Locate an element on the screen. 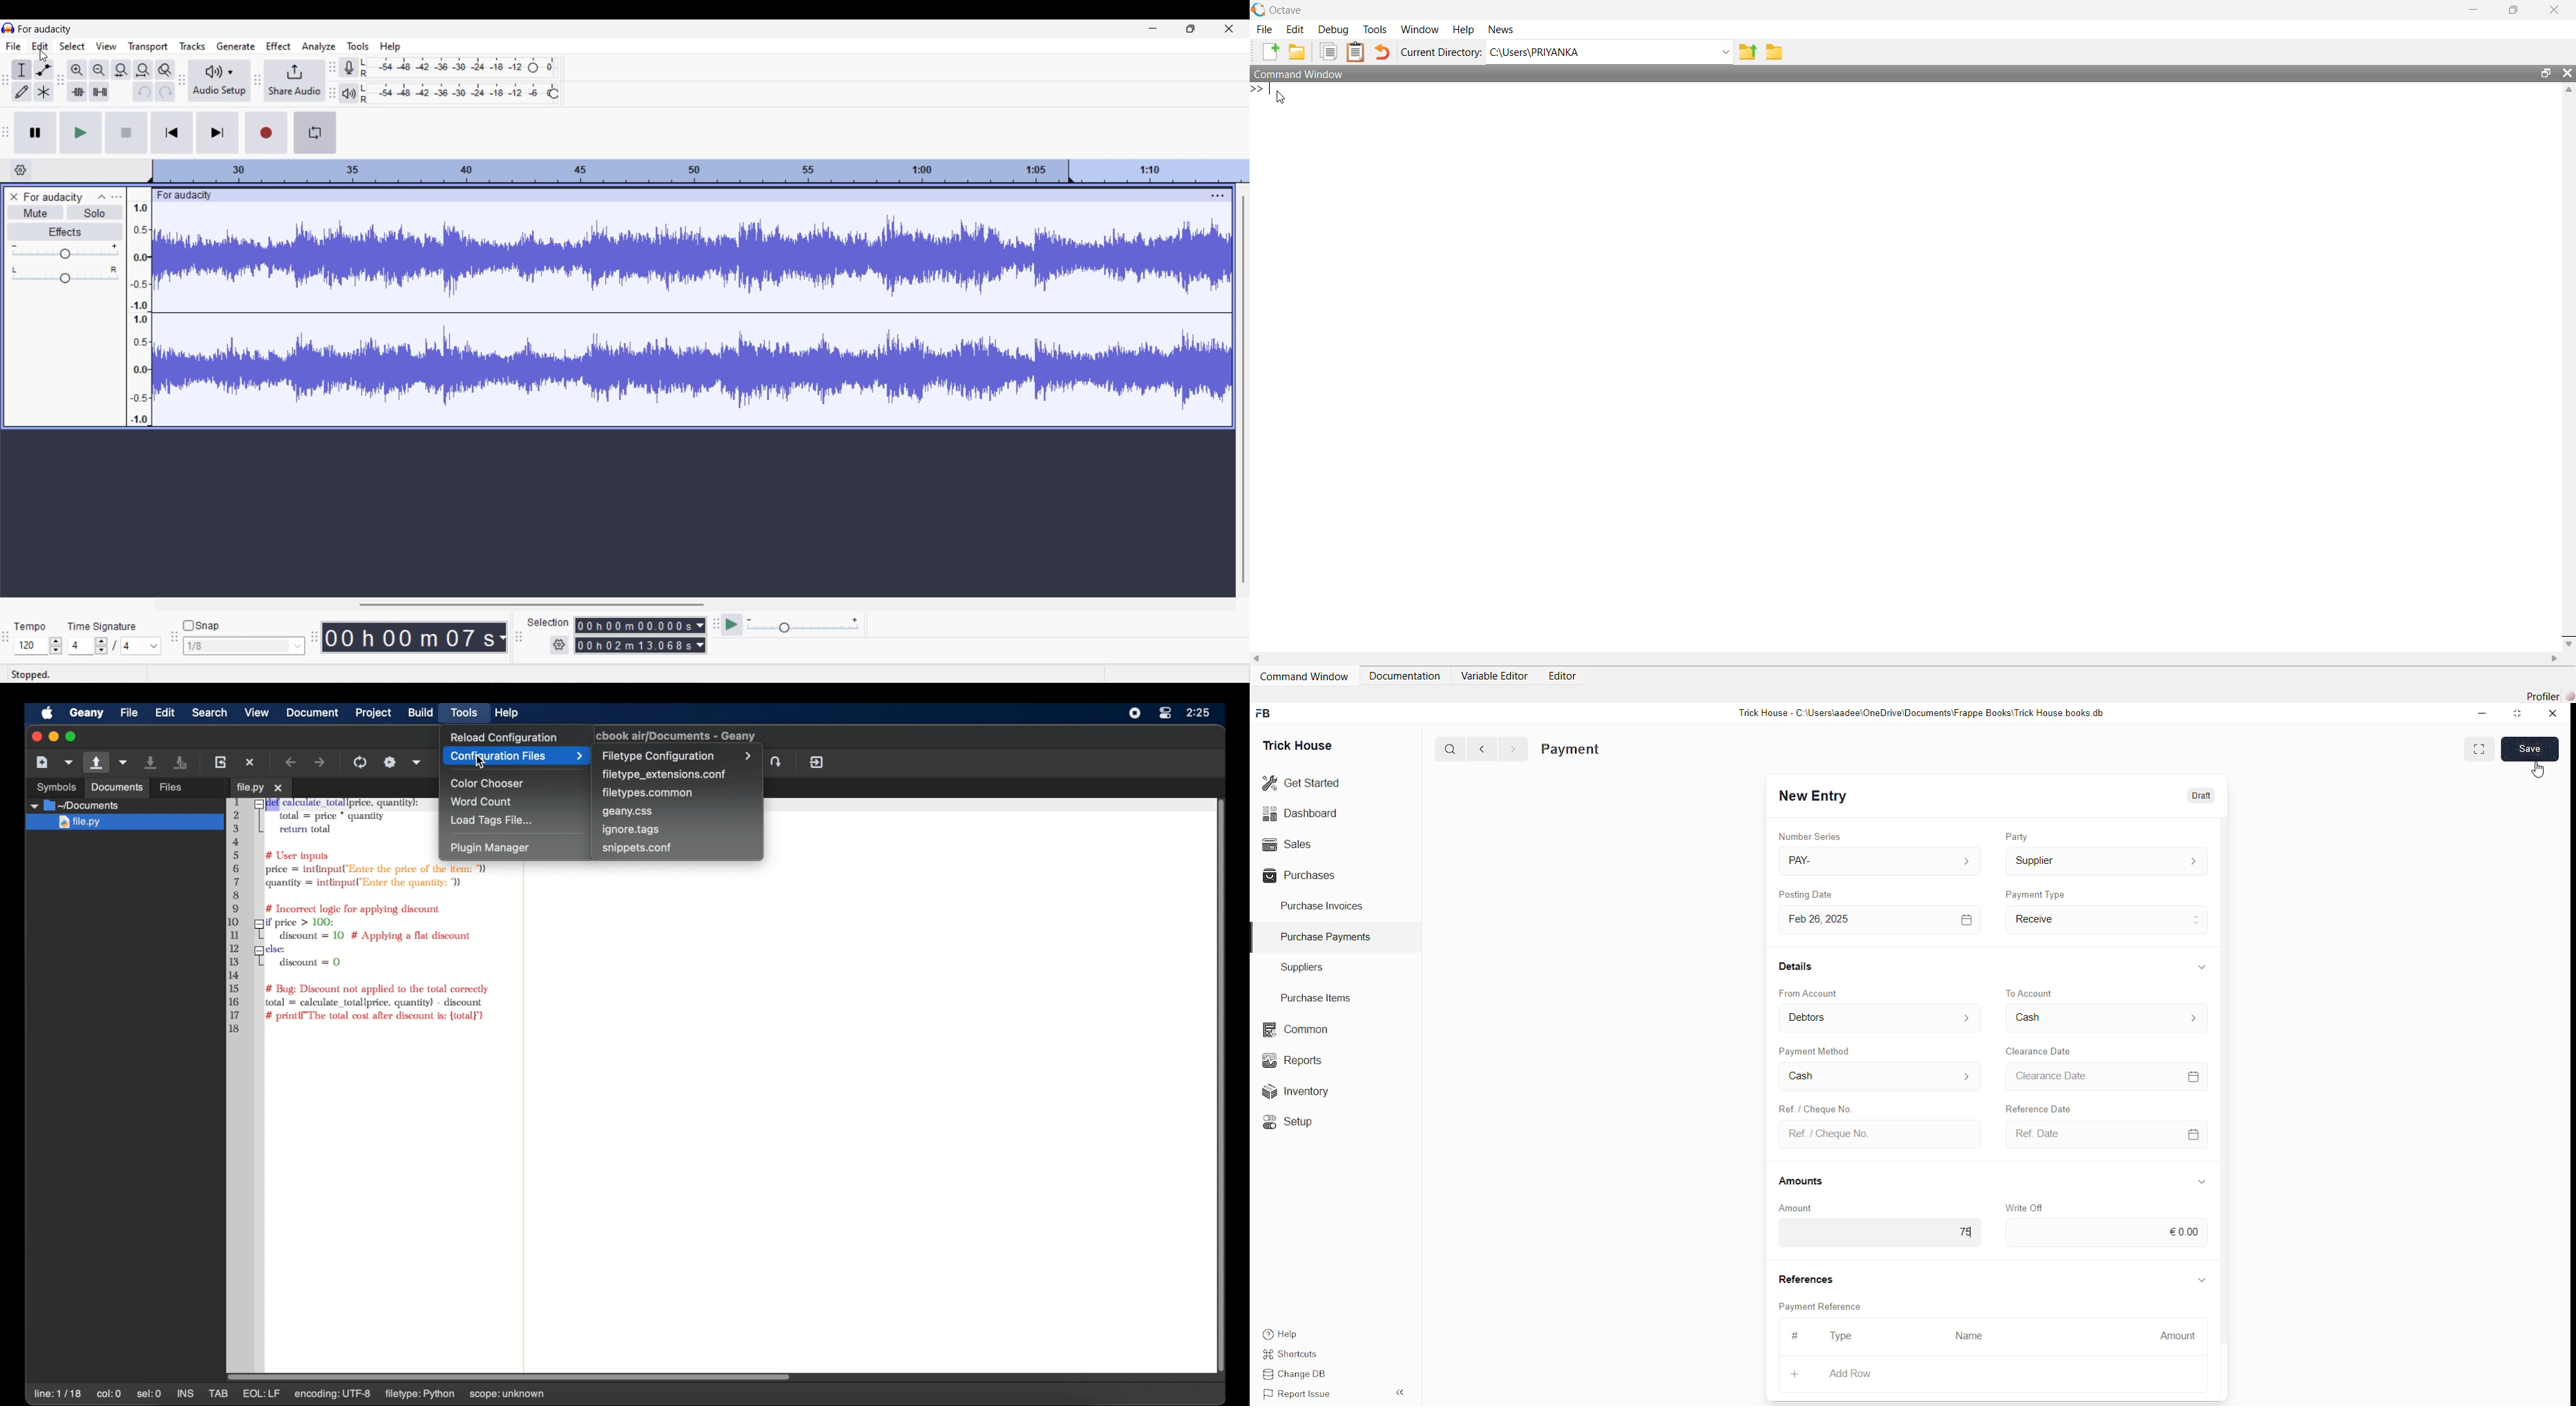  Type is located at coordinates (1843, 1336).